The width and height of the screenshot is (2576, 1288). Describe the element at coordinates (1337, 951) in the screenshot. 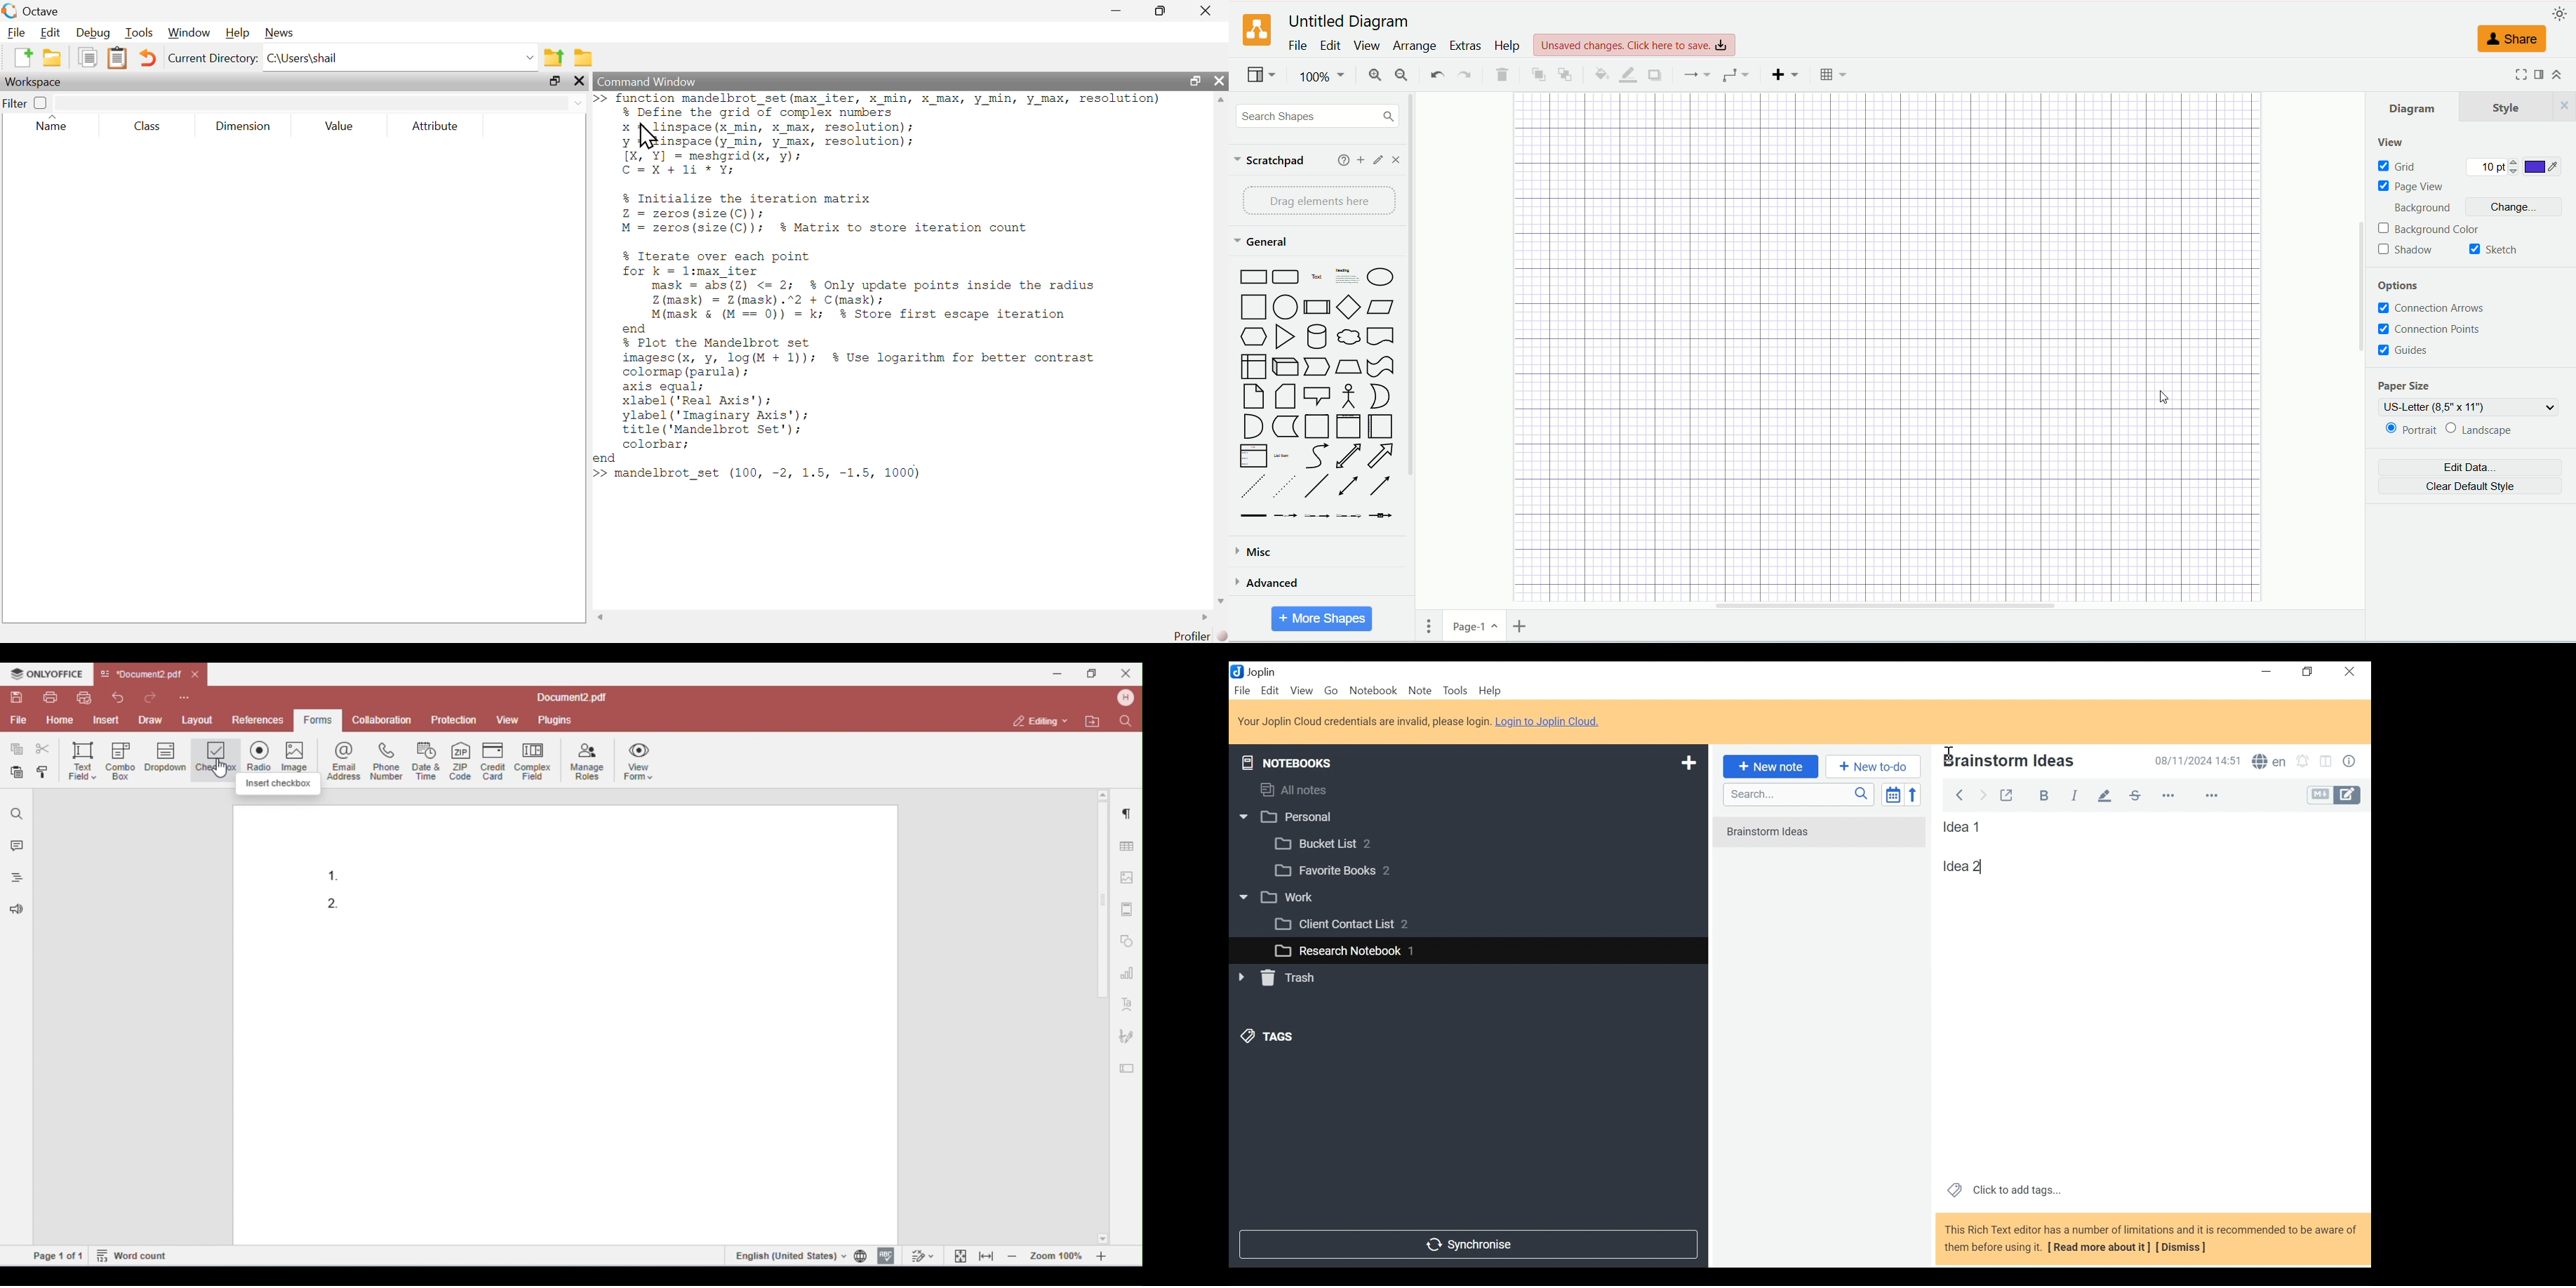

I see `L_] Research Notebook` at that location.